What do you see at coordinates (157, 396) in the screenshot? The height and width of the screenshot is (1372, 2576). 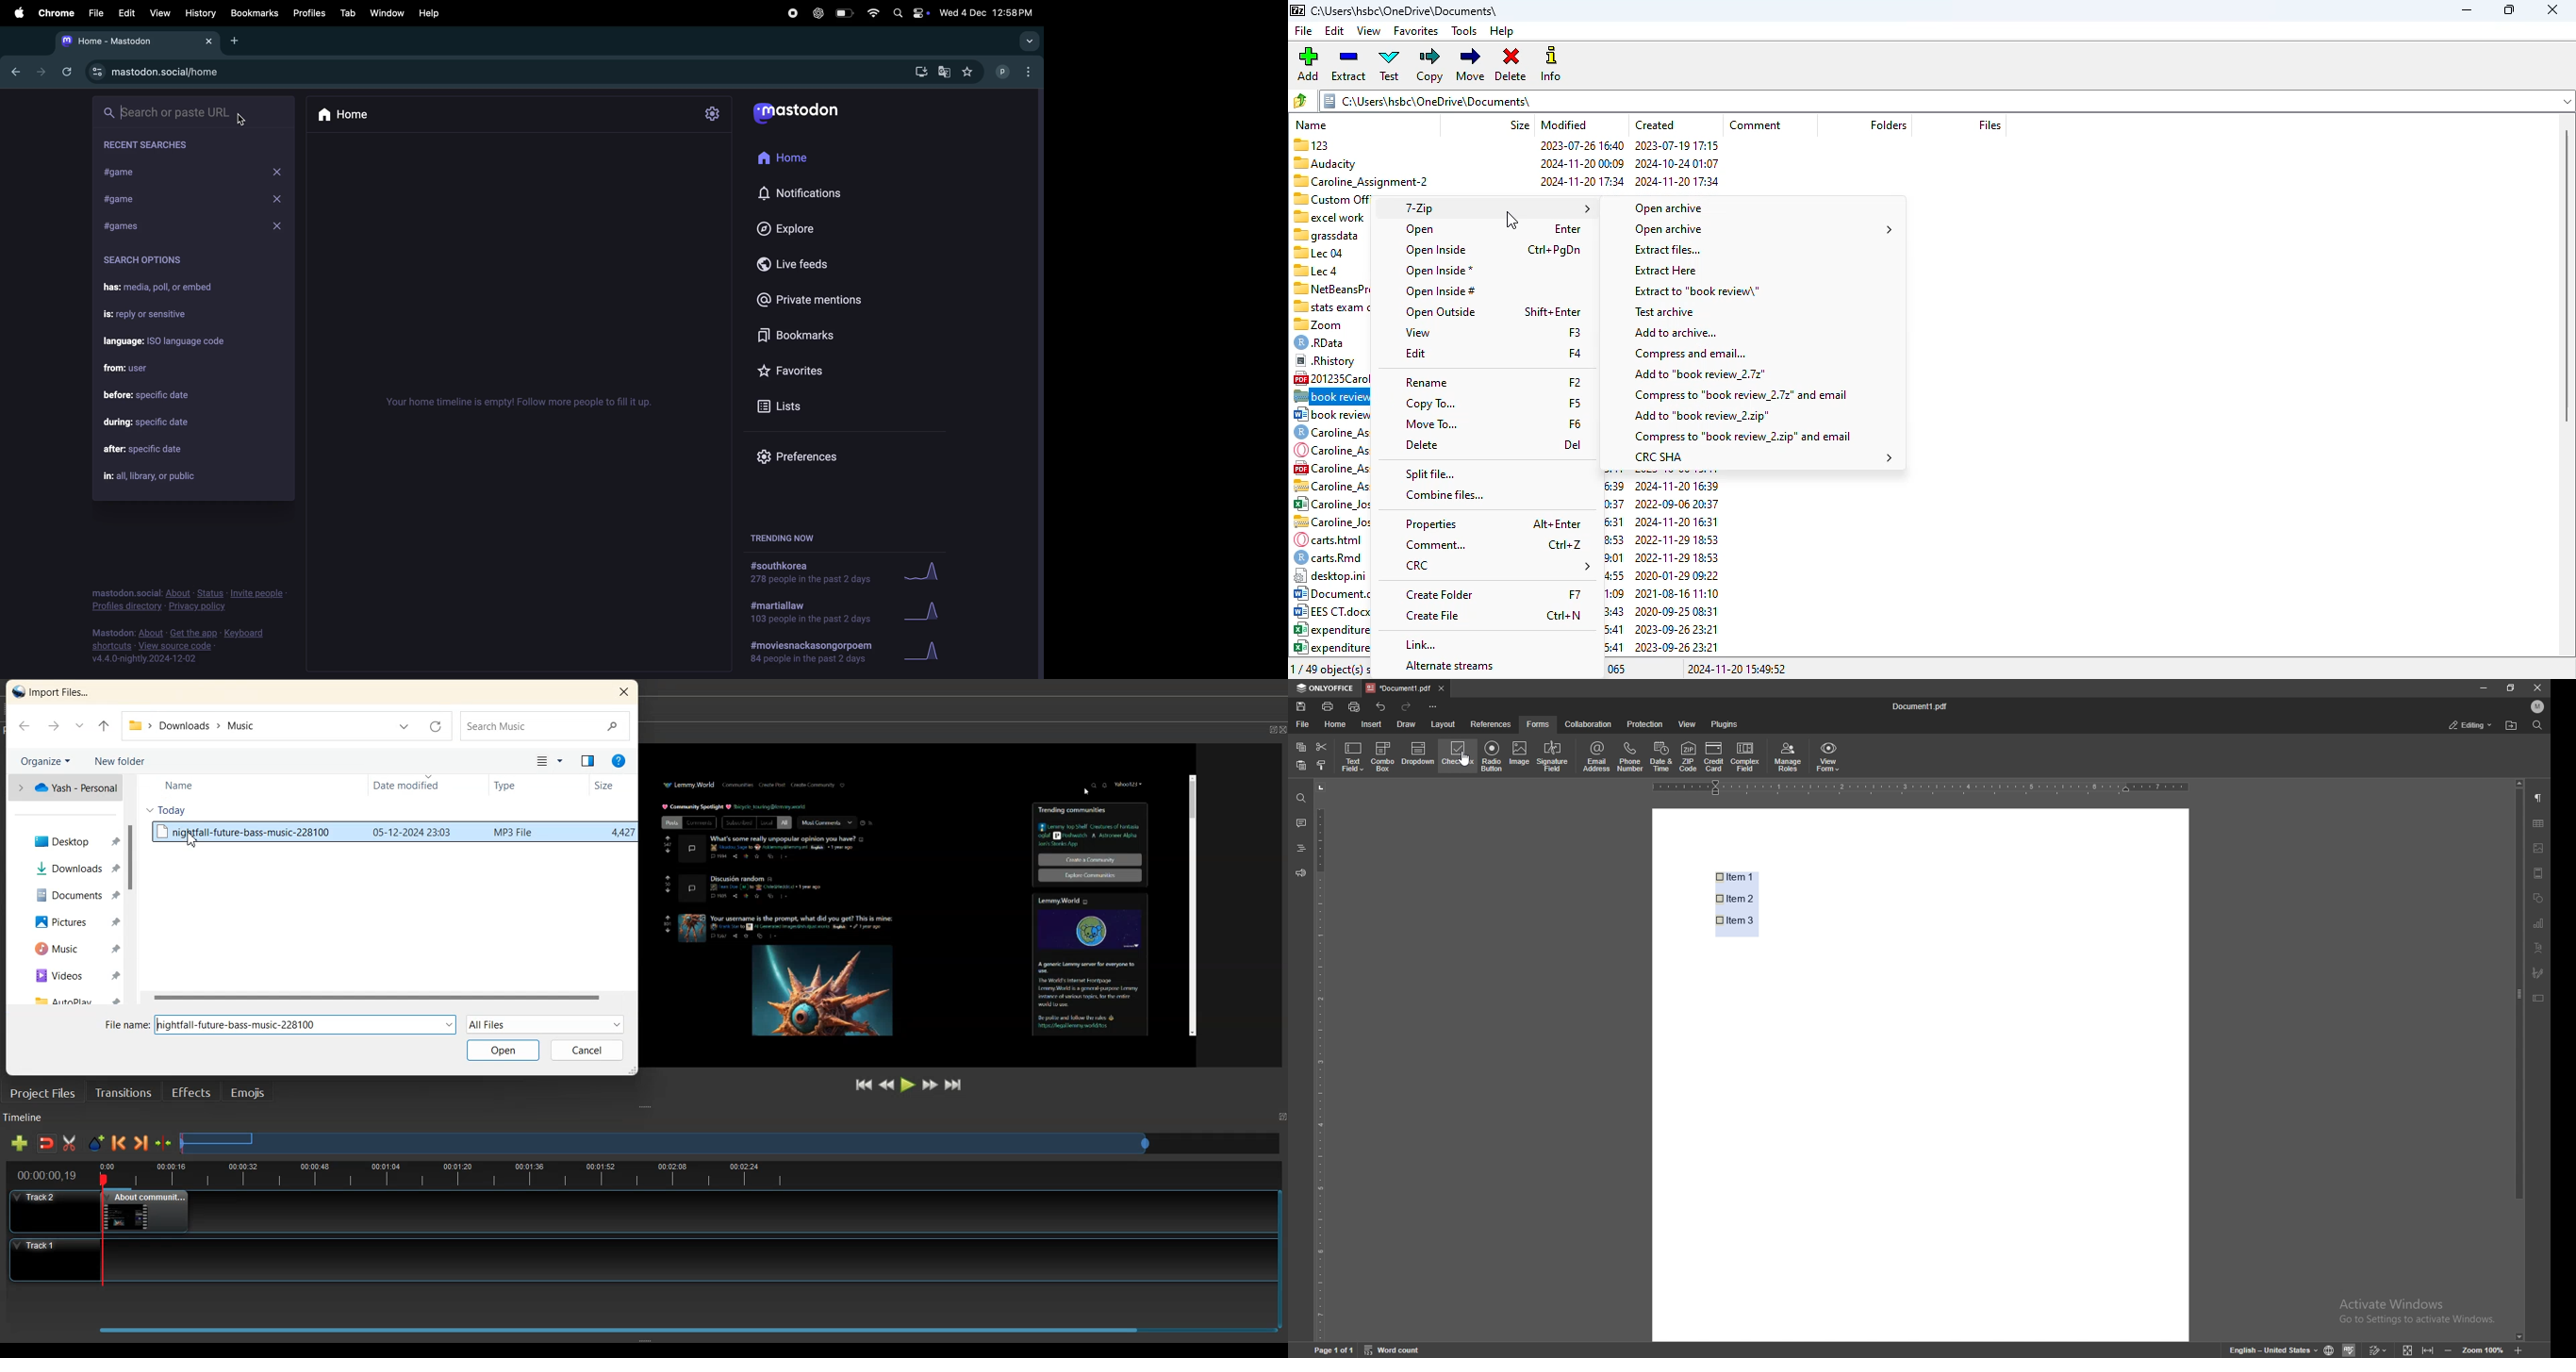 I see `before specific due` at bounding box center [157, 396].